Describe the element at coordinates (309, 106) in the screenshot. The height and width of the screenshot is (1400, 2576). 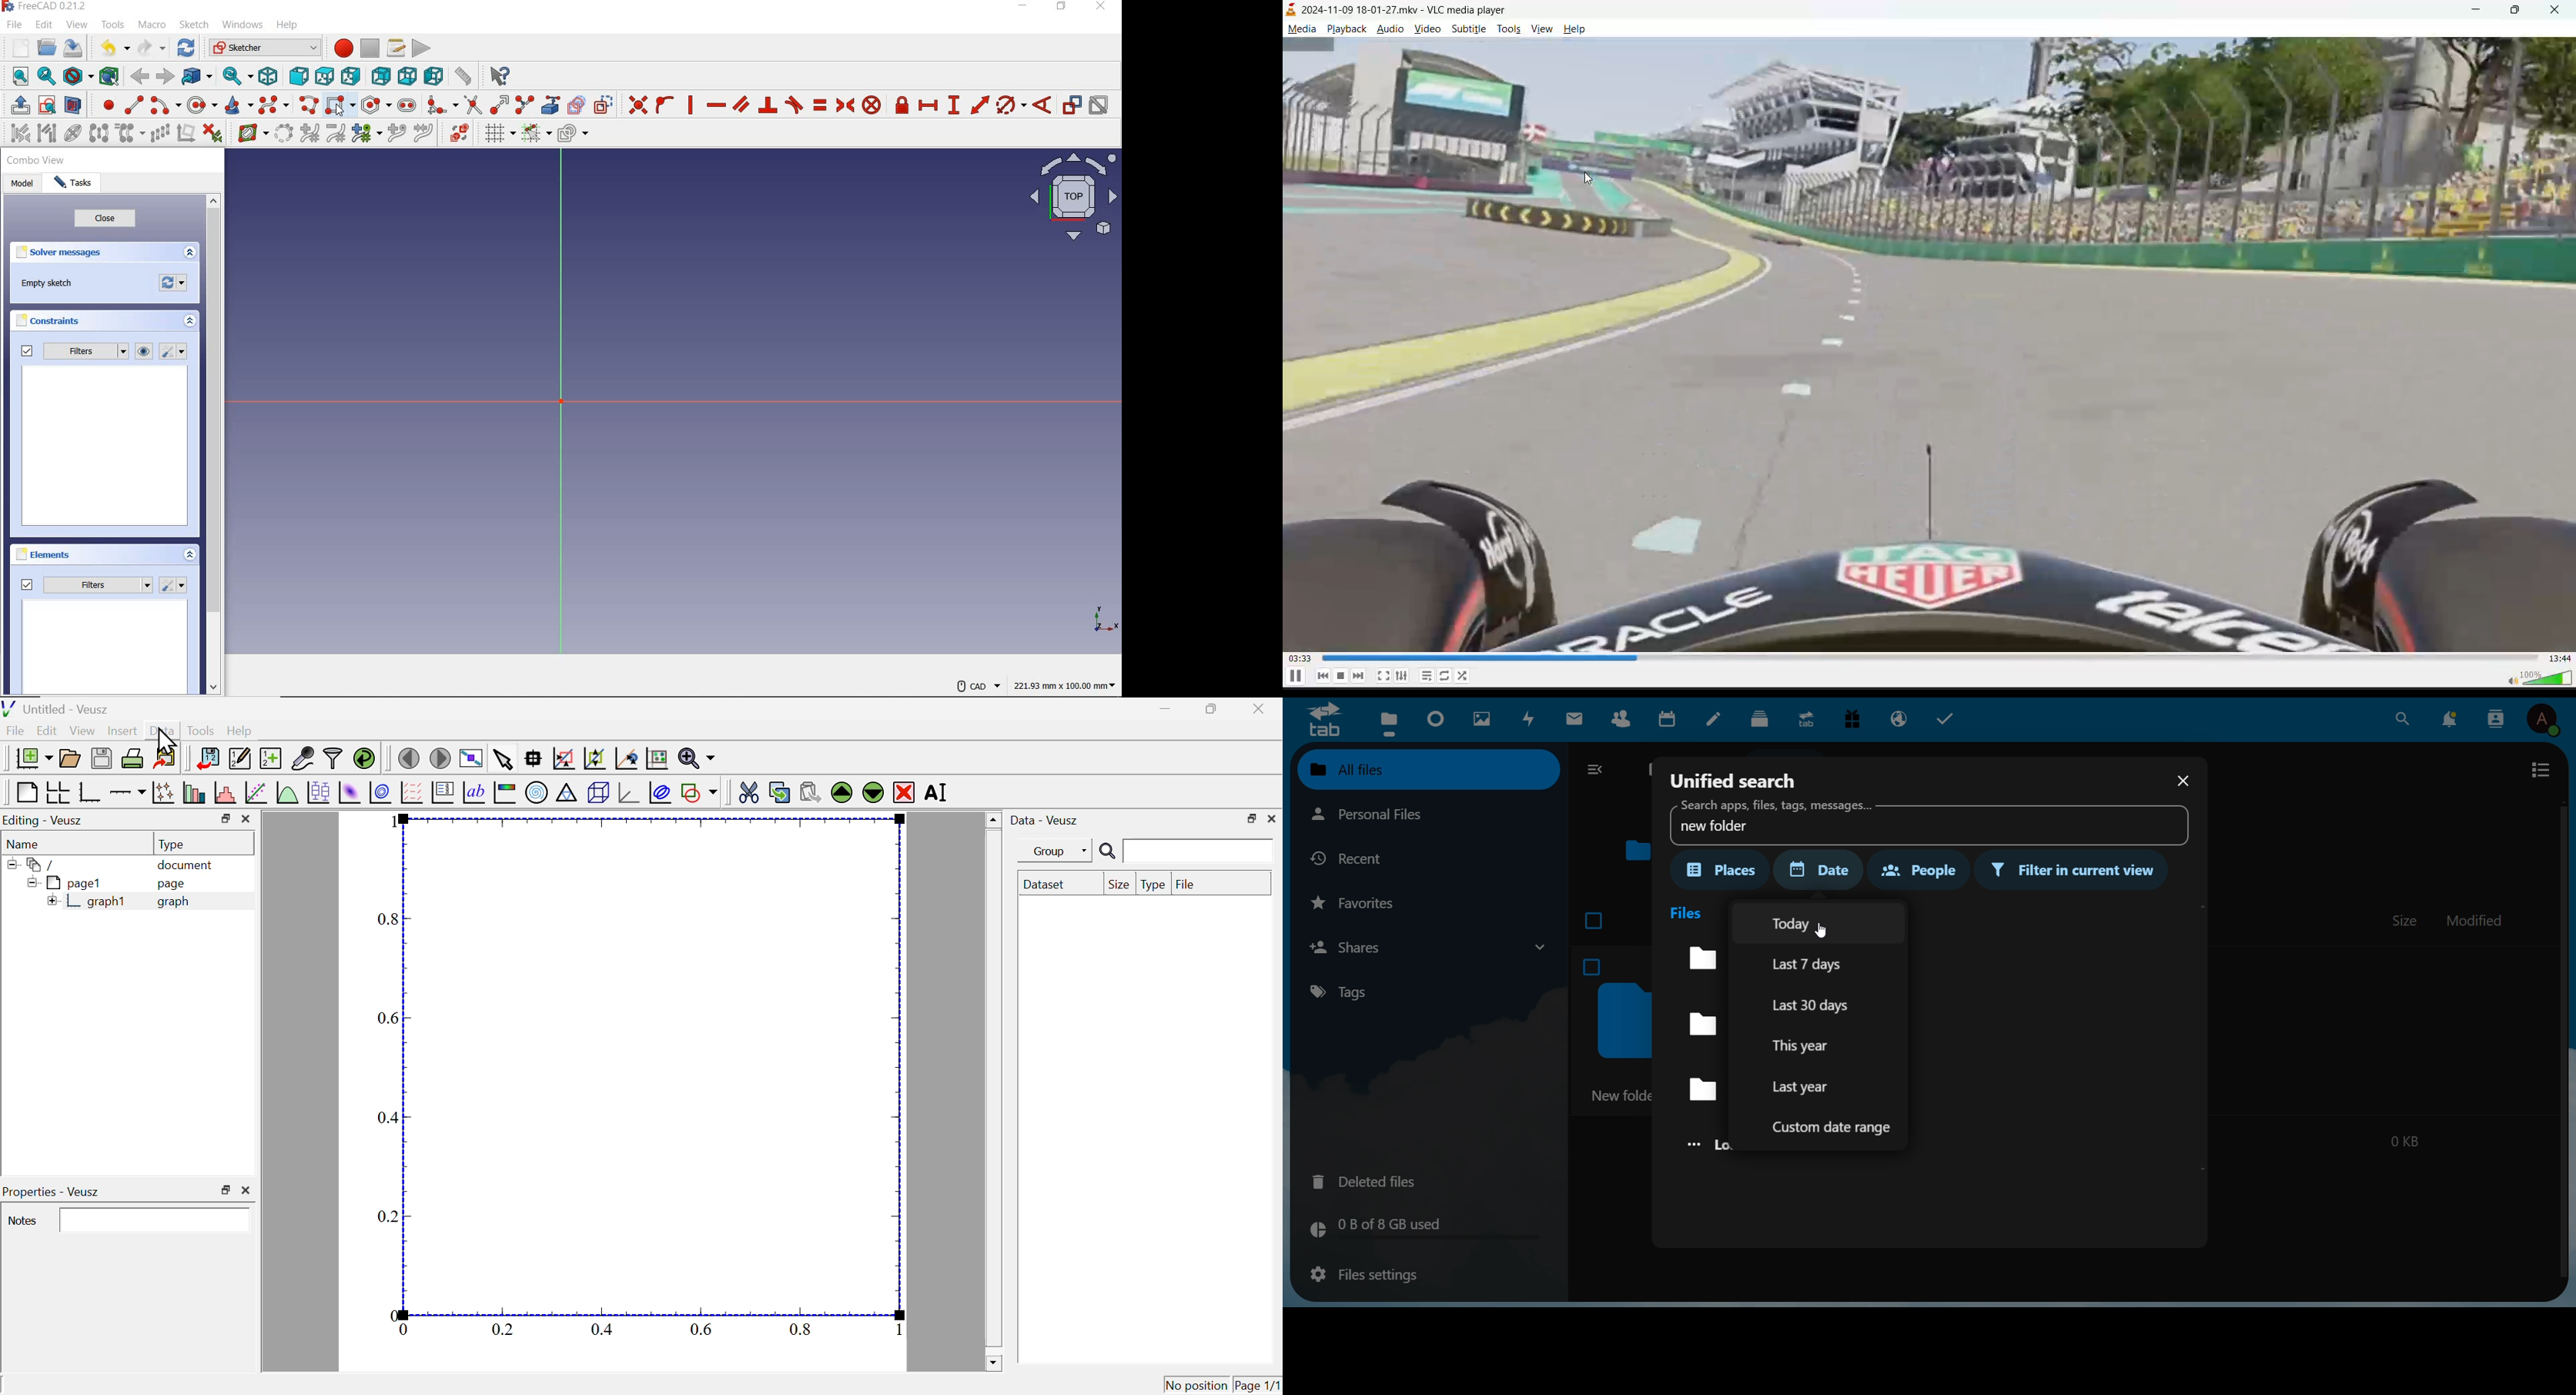
I see `create polyline` at that location.